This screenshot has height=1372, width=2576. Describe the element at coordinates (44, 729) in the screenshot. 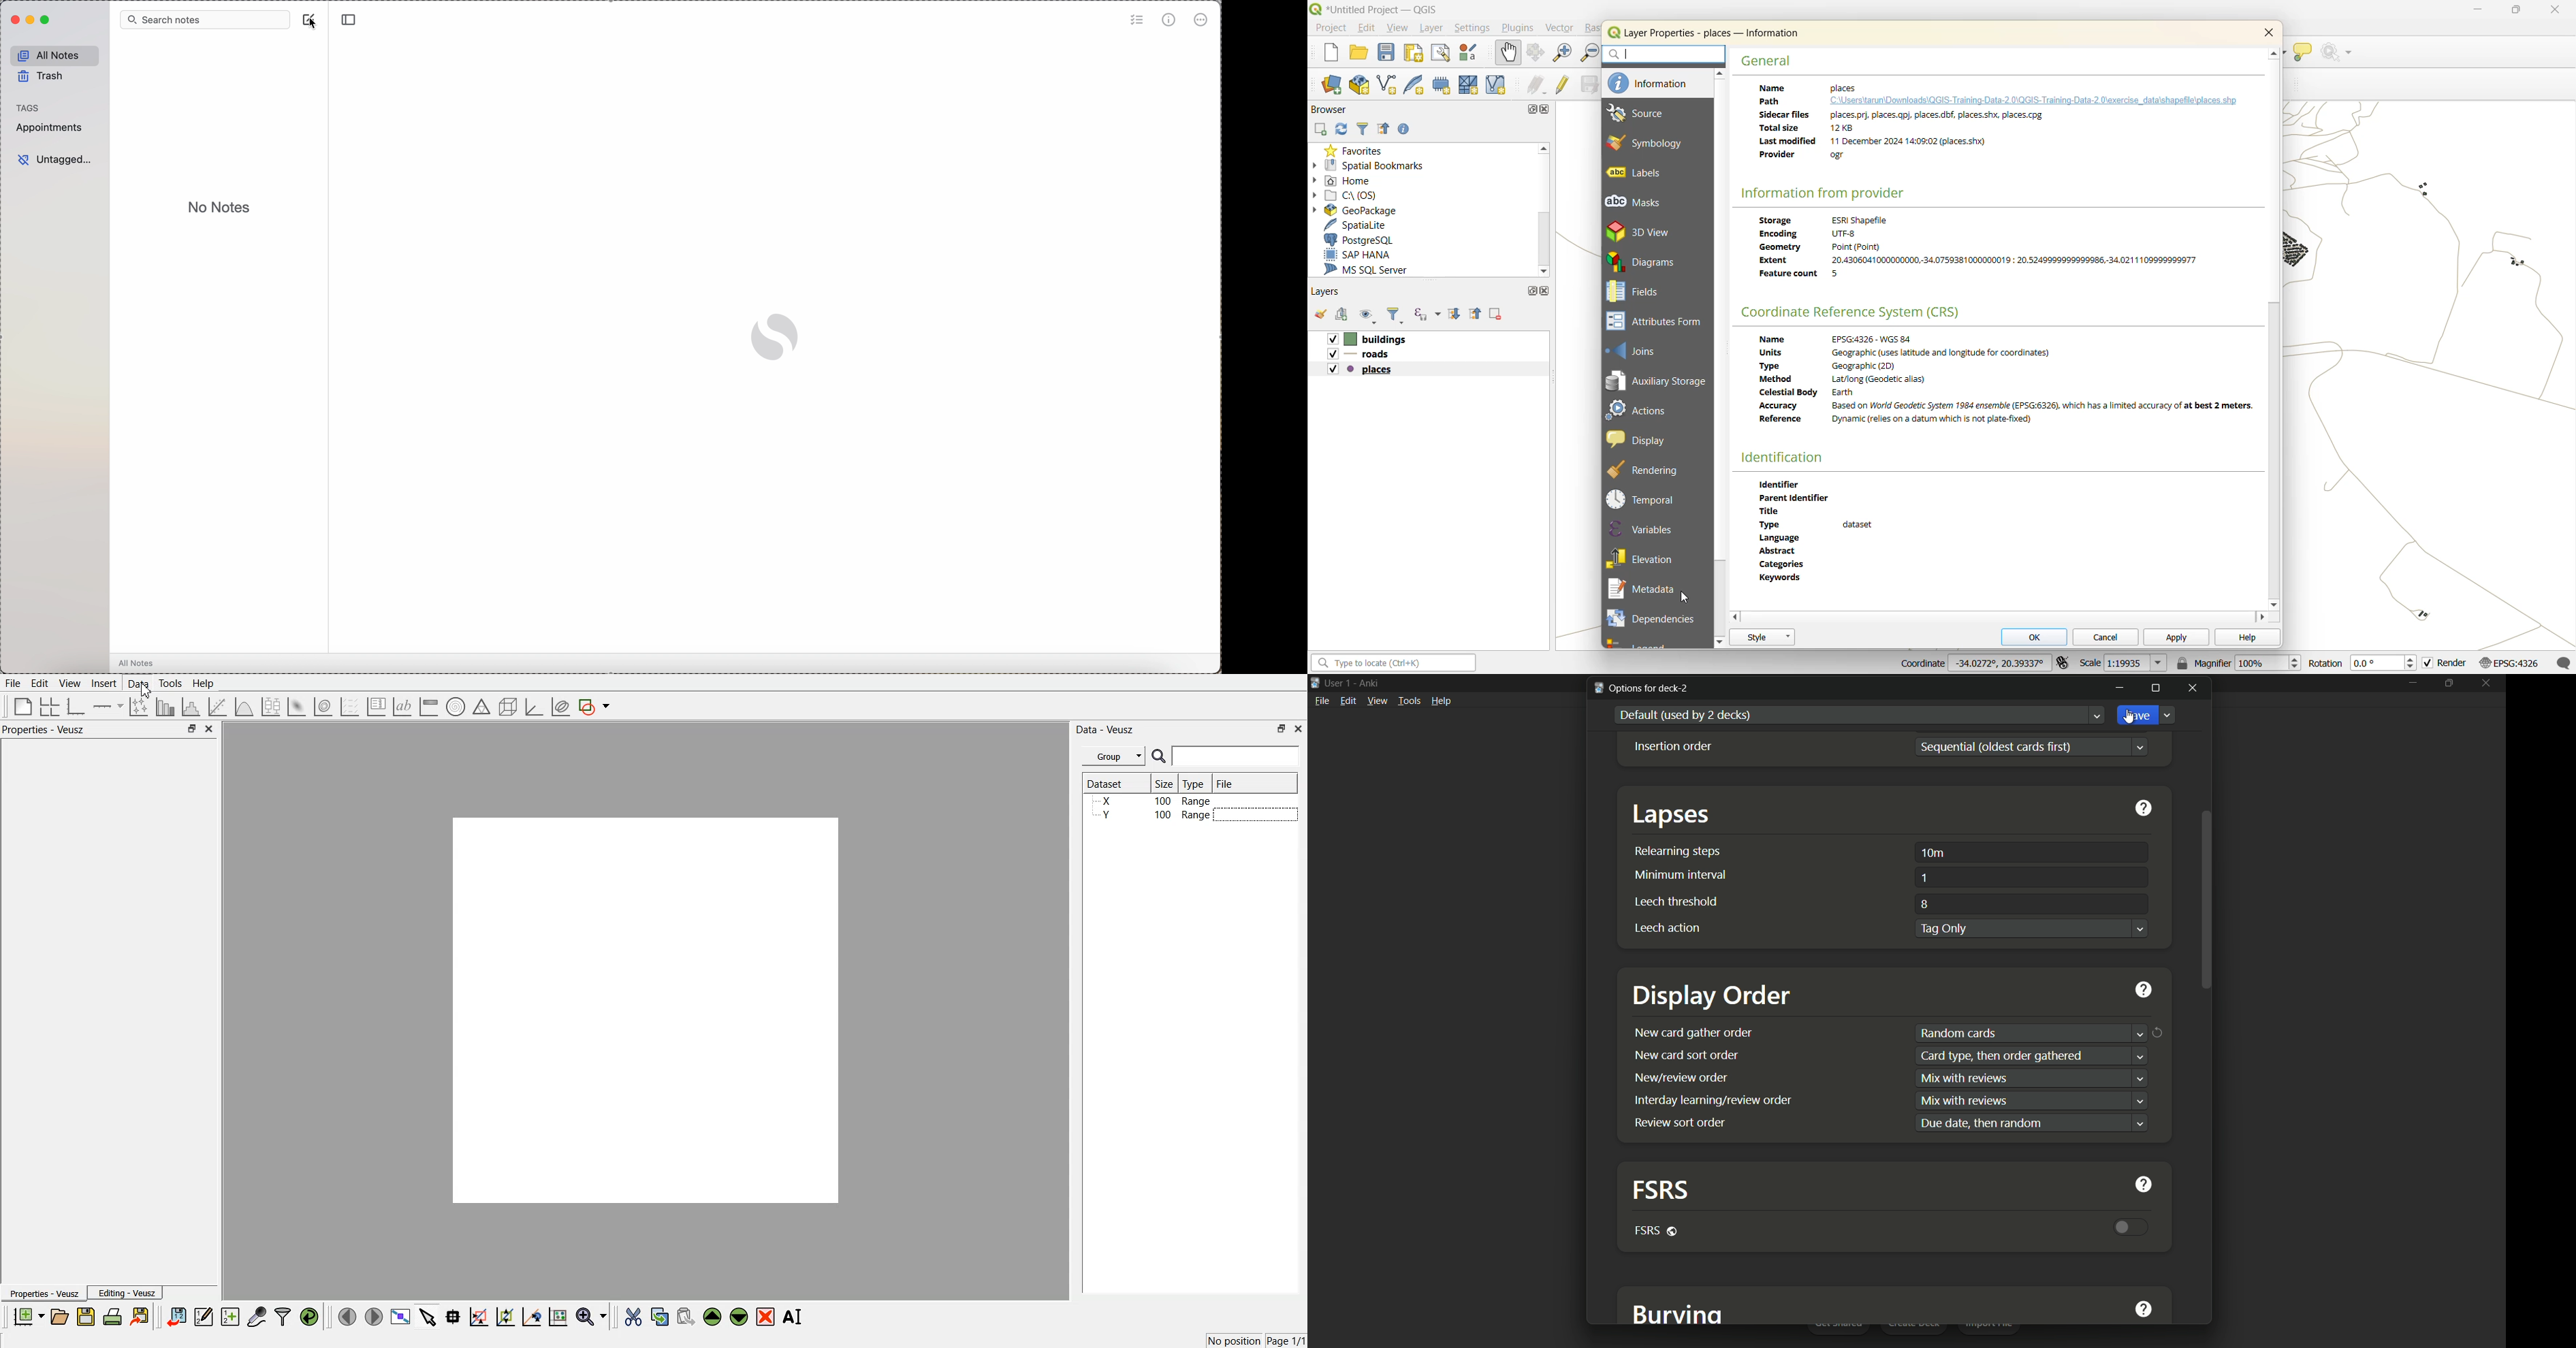

I see `Properties - Veusz` at that location.